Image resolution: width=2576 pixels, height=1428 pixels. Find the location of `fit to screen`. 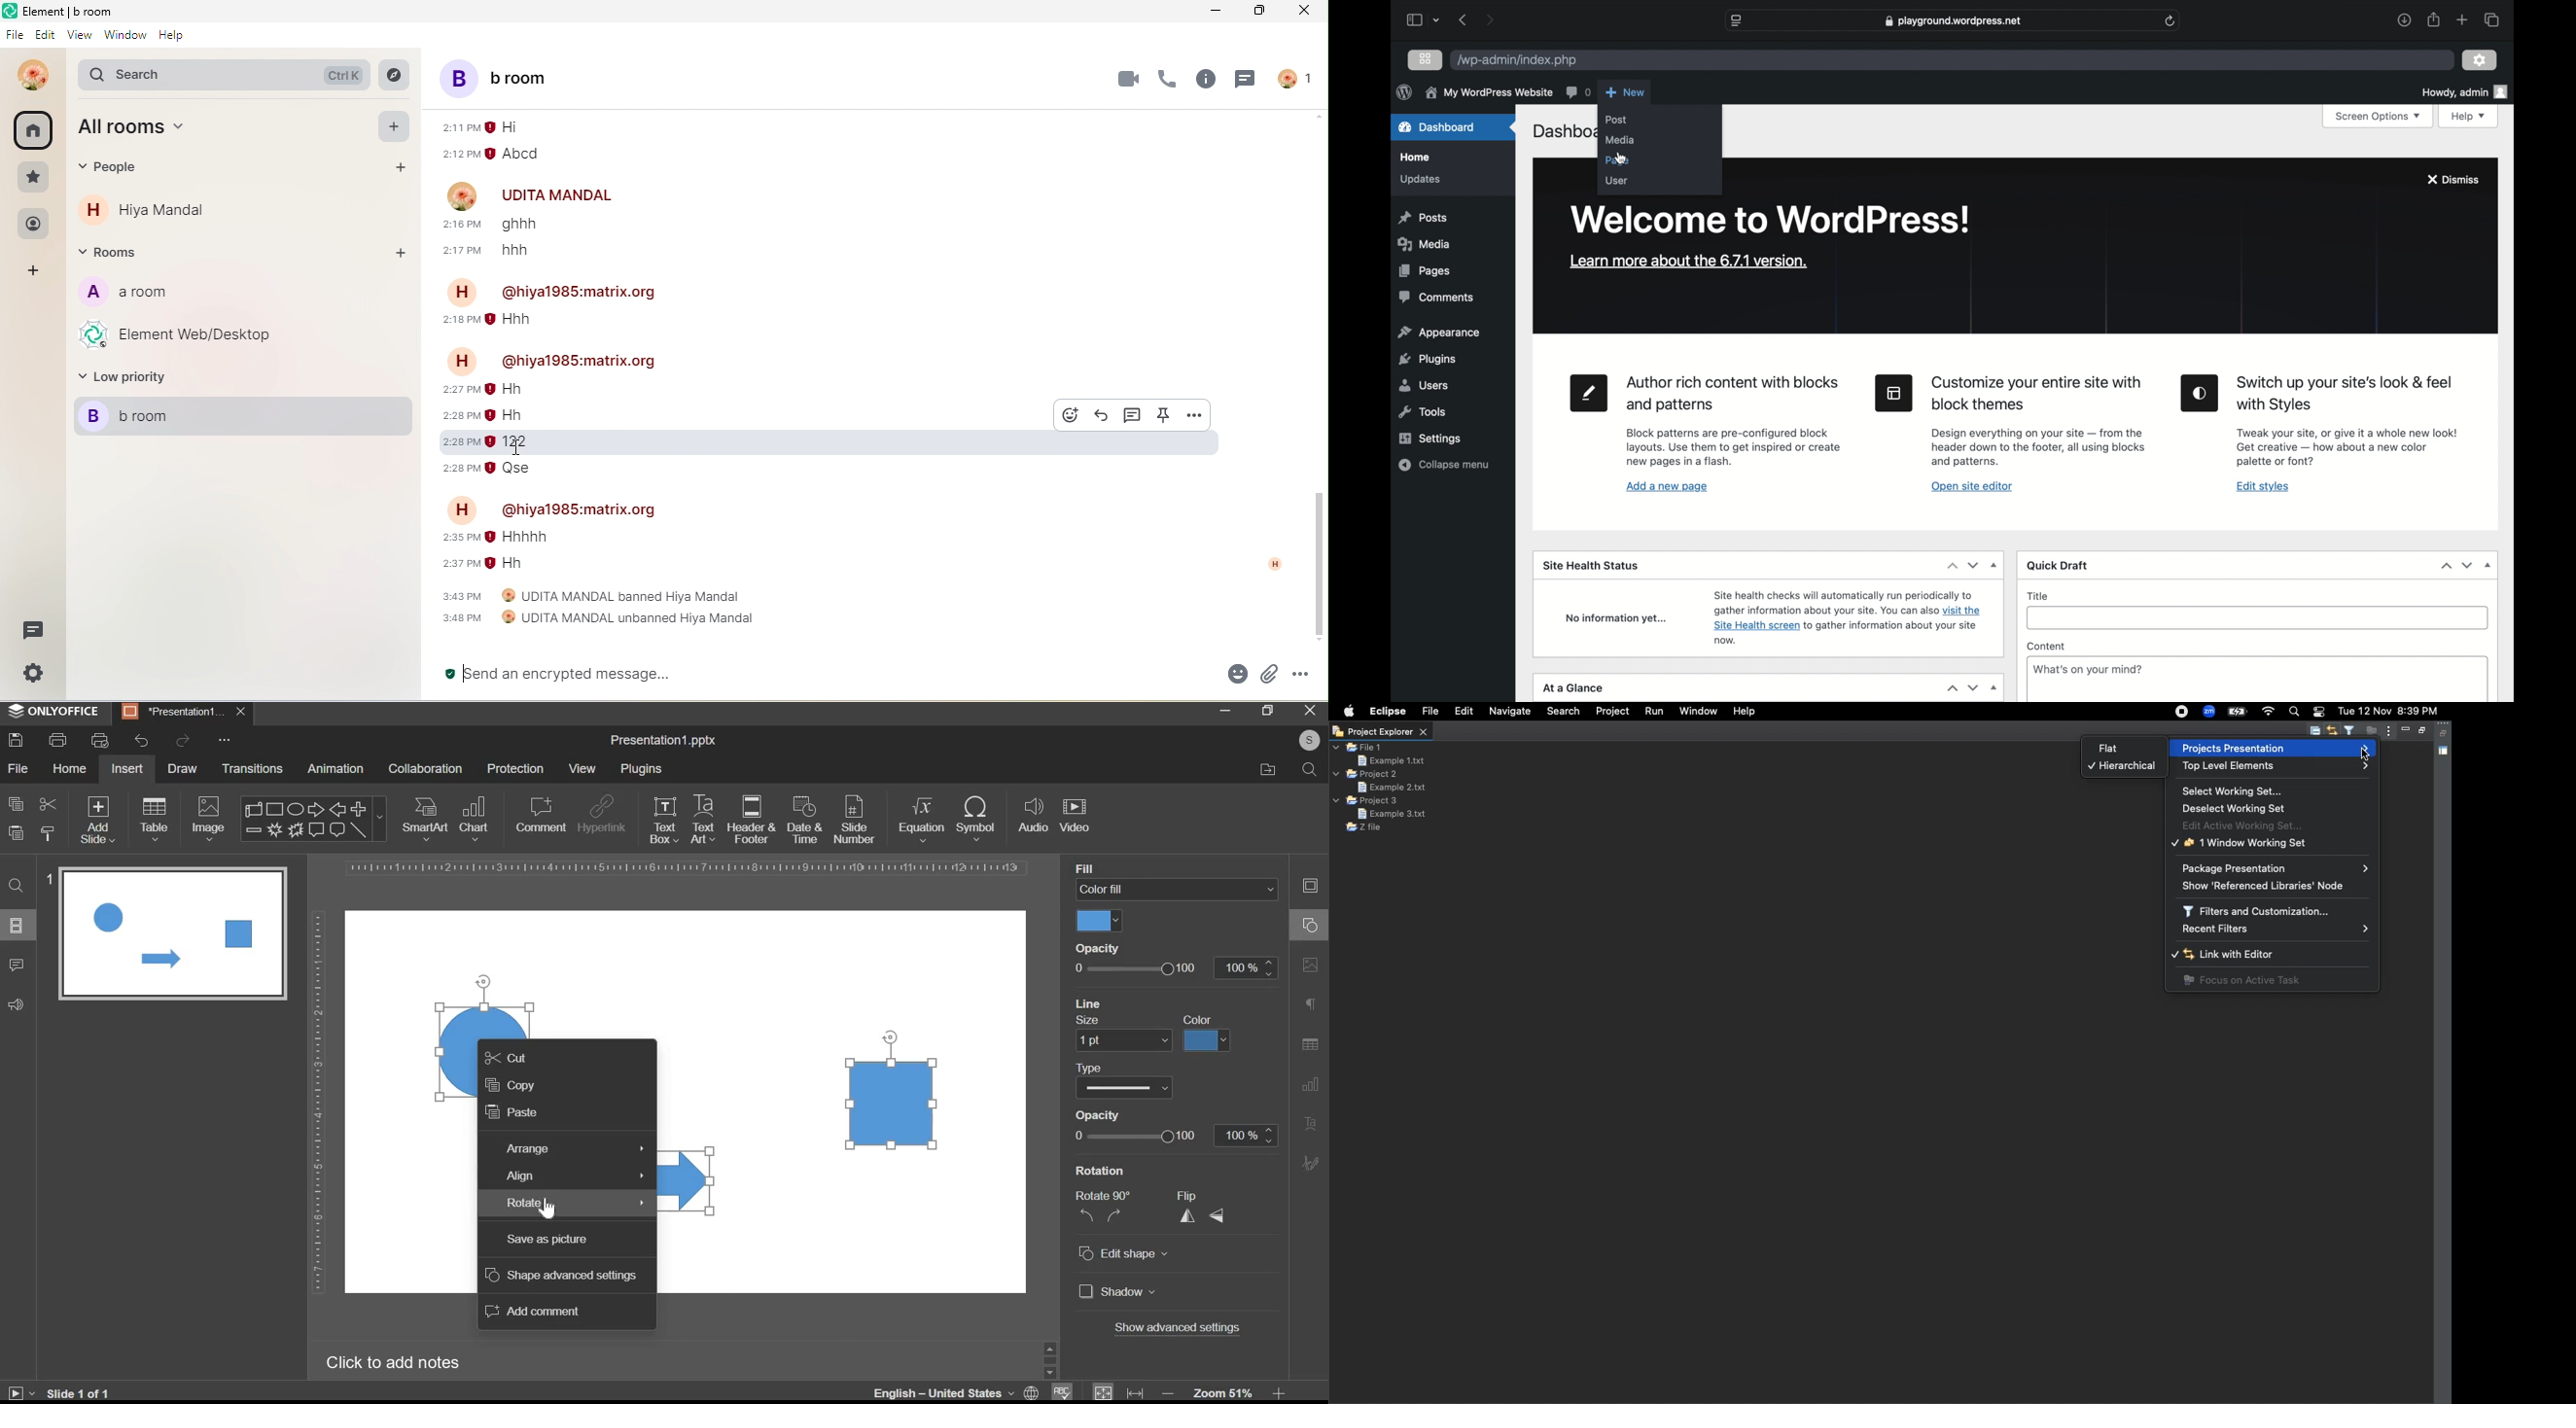

fit to screen is located at coordinates (1104, 1390).